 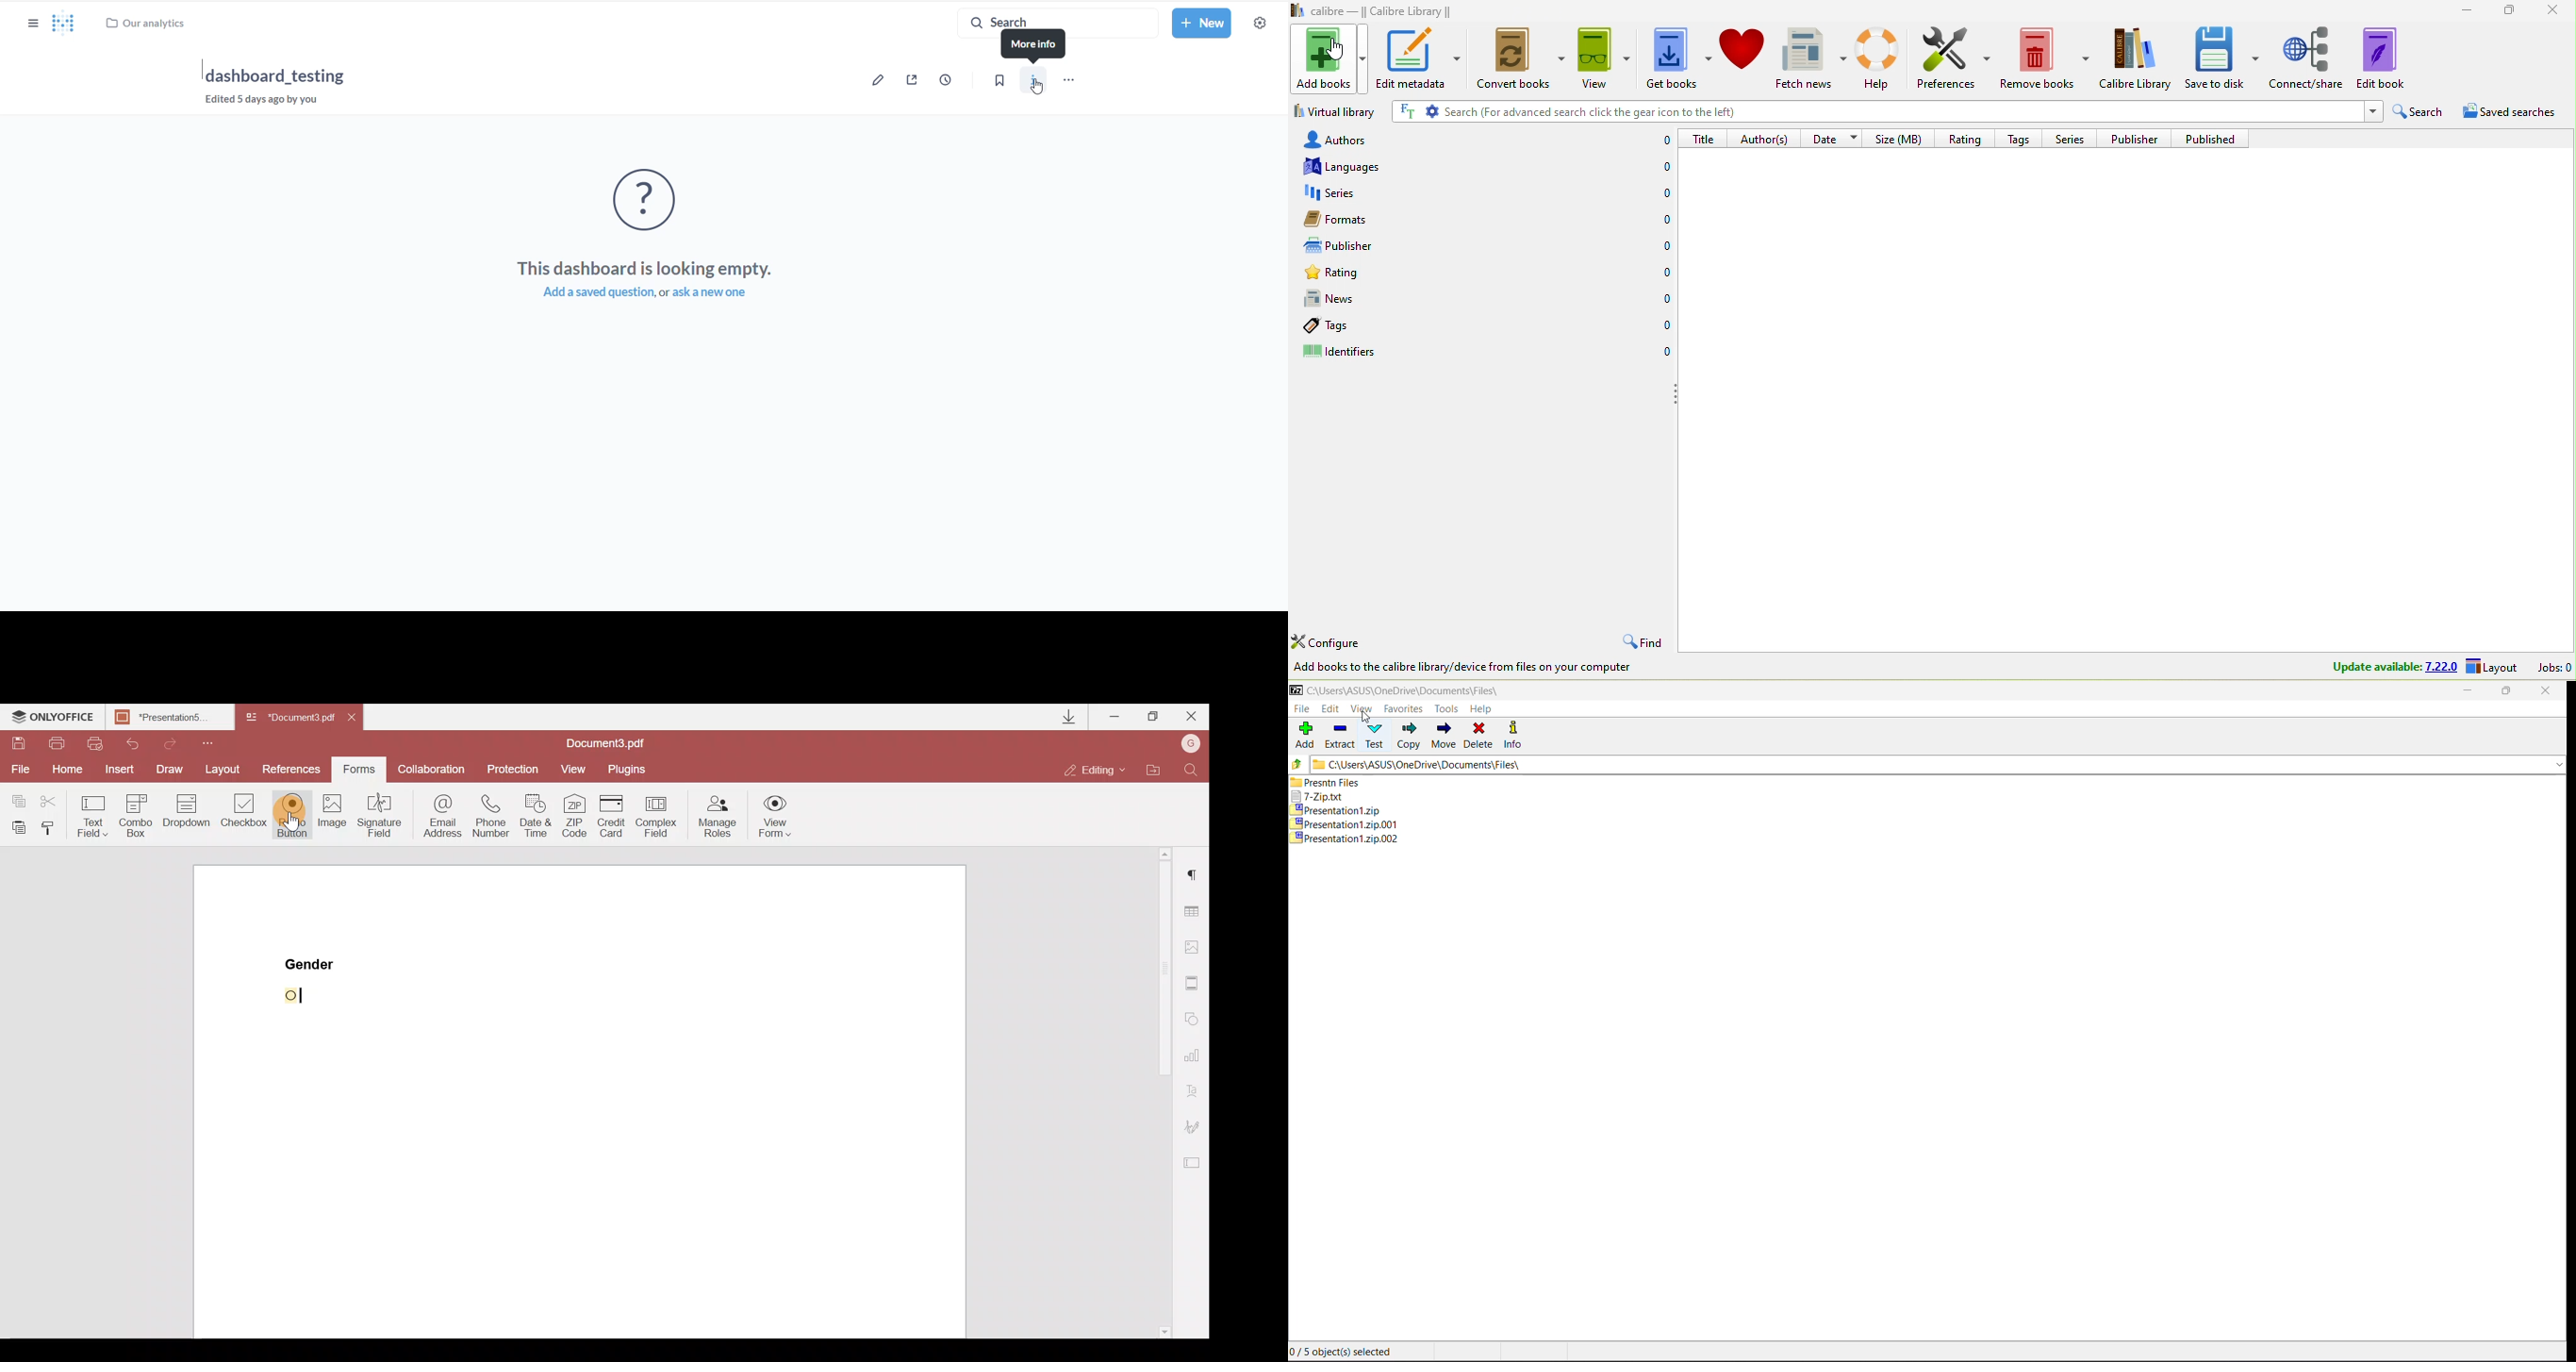 What do you see at coordinates (1447, 708) in the screenshot?
I see `Tools` at bounding box center [1447, 708].